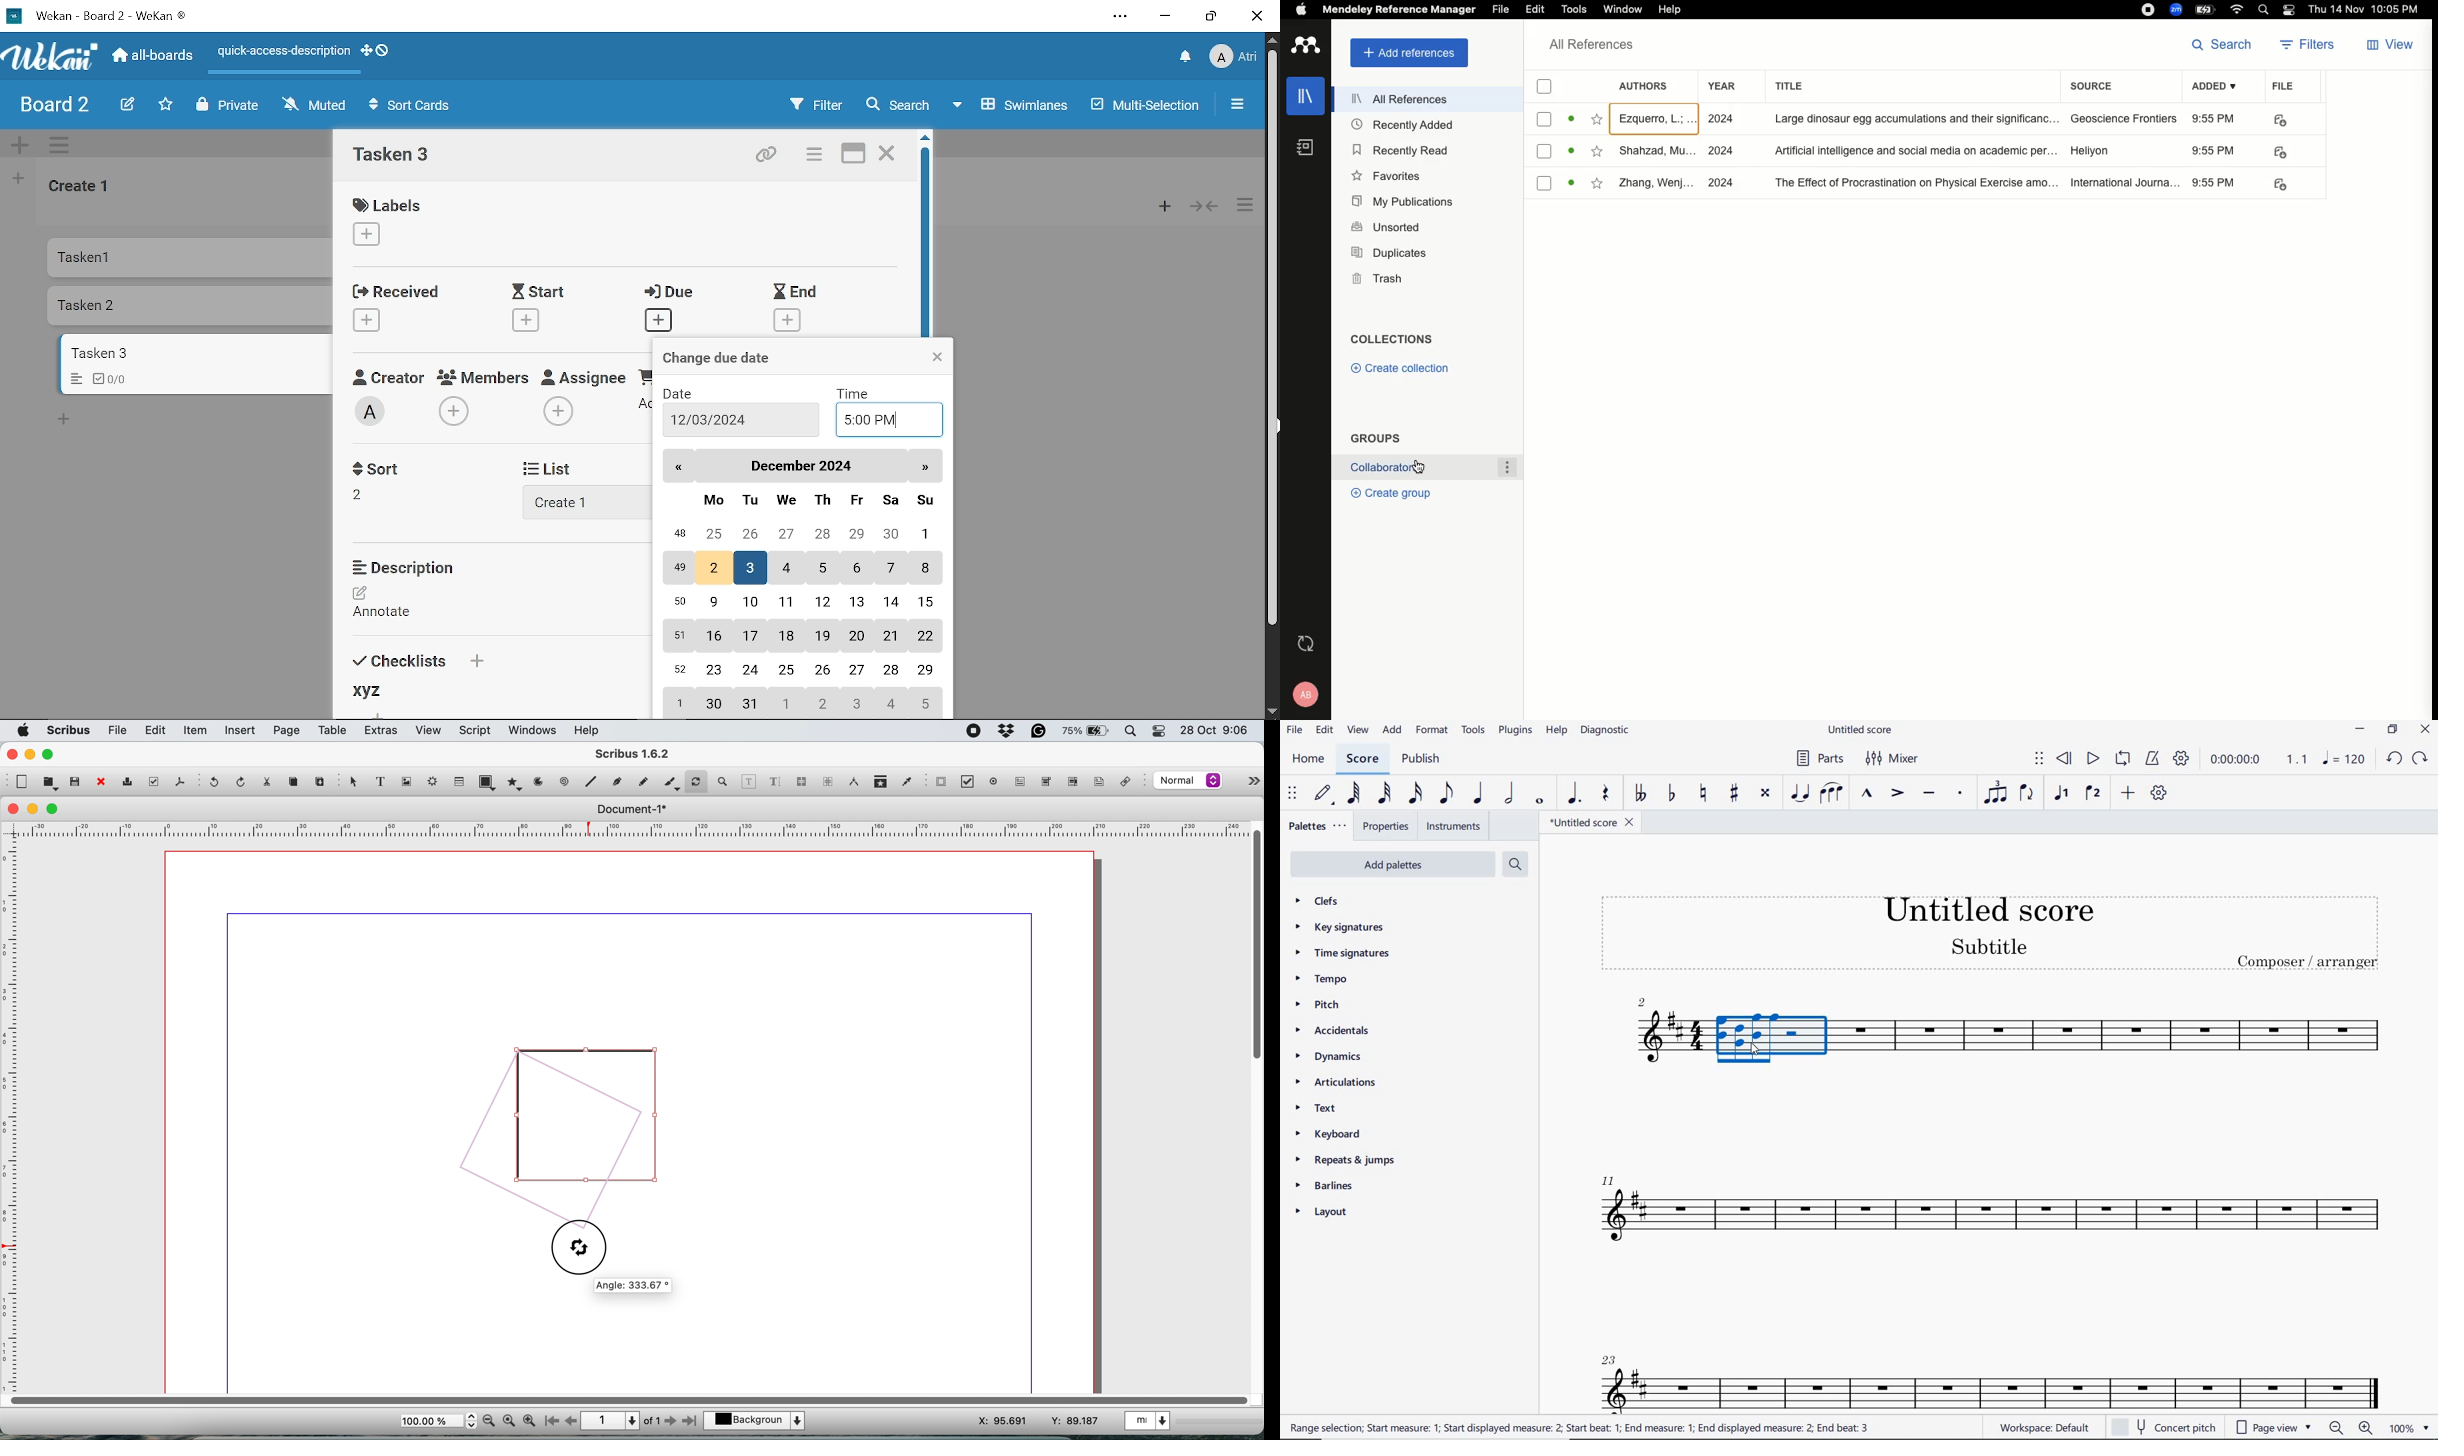  Describe the element at coordinates (1379, 281) in the screenshot. I see `Trash` at that location.